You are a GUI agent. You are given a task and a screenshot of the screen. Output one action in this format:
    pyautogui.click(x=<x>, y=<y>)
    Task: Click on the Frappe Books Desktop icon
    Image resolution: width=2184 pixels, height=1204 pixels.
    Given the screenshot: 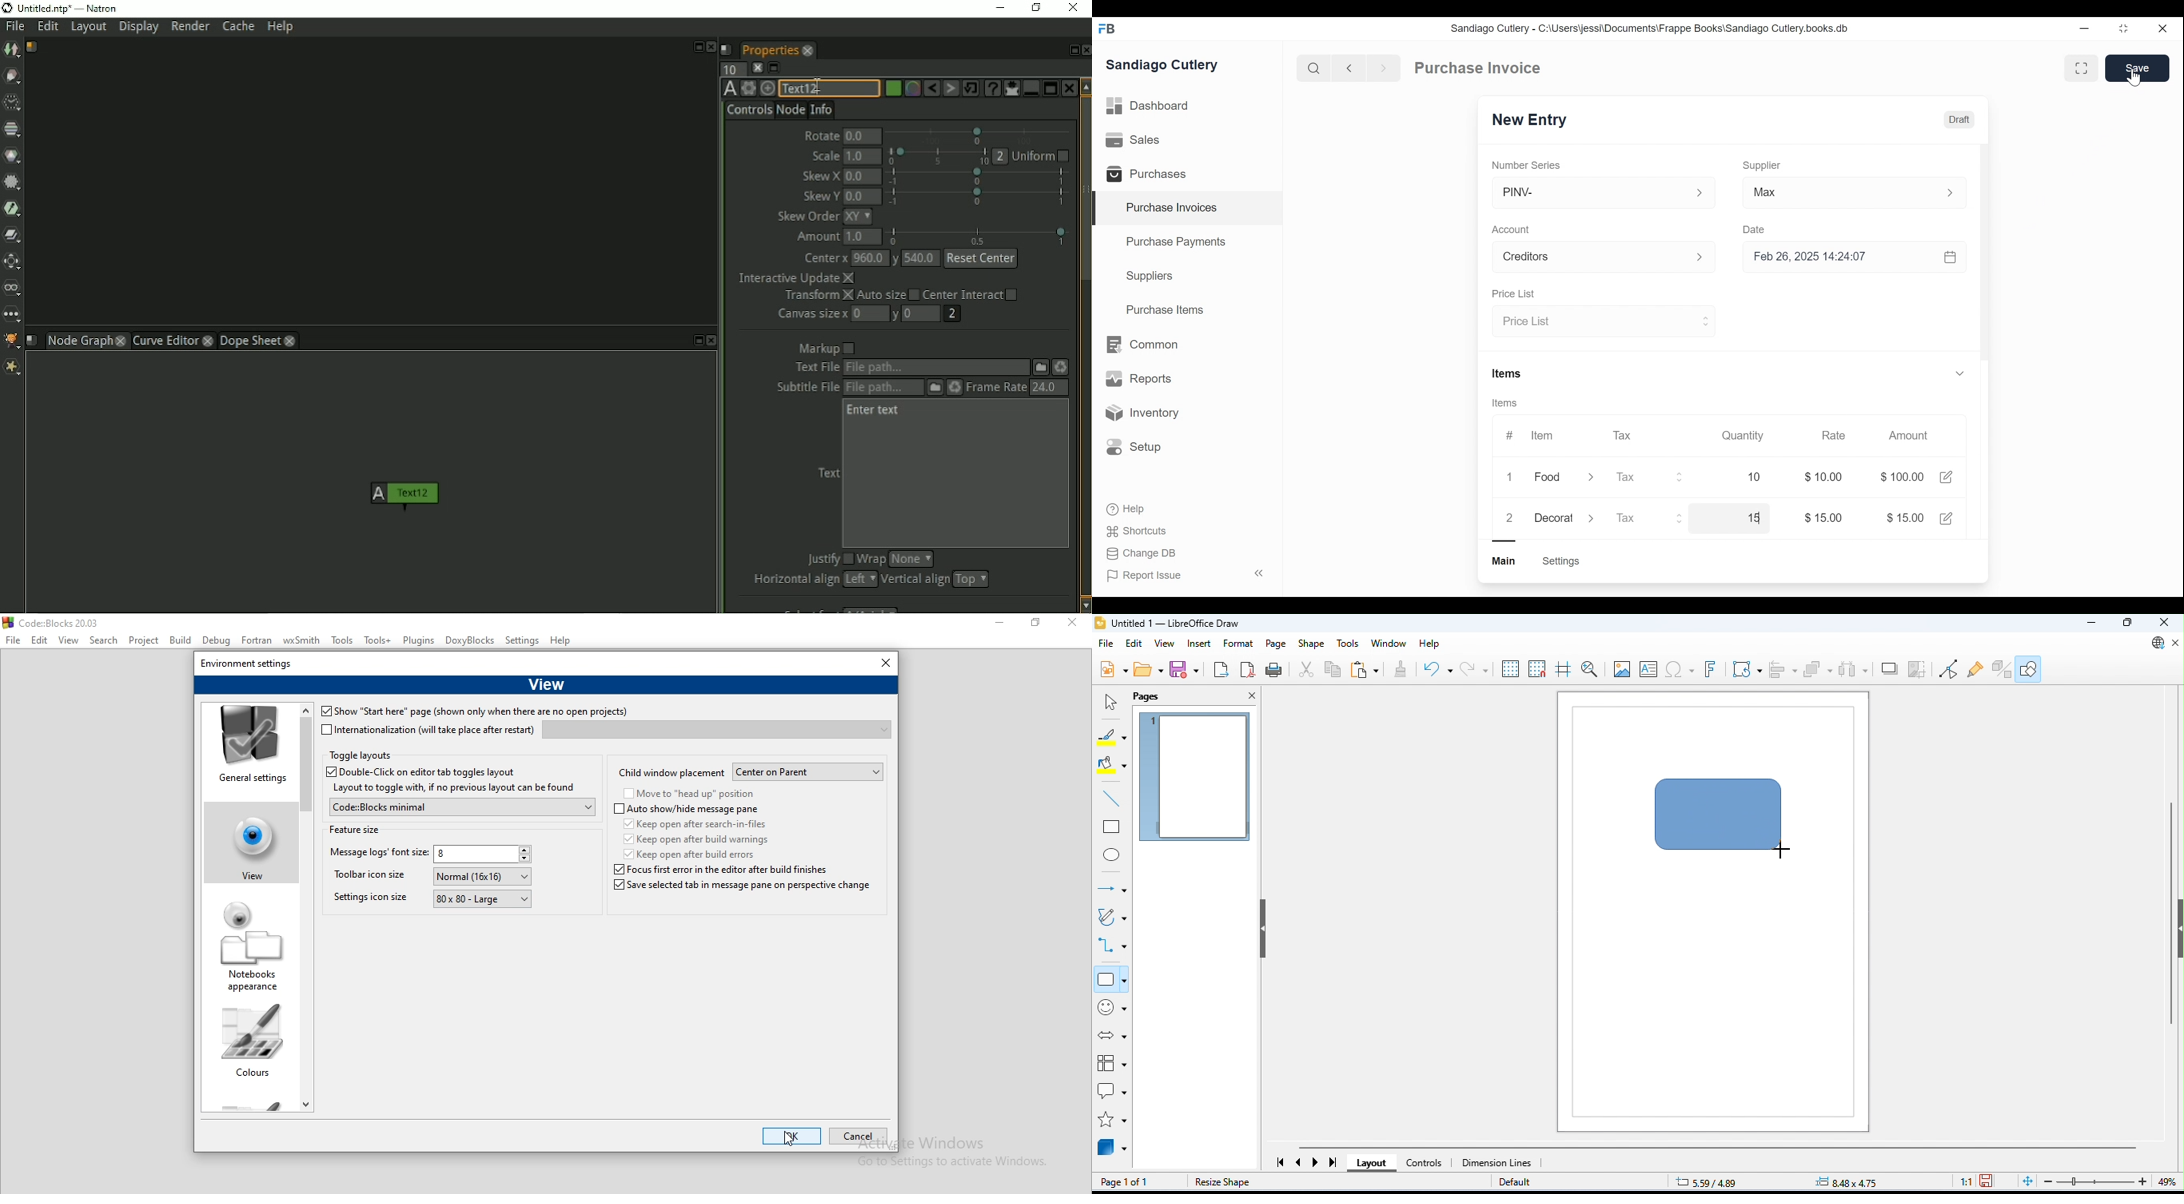 What is the action you would take?
    pyautogui.click(x=1111, y=30)
    